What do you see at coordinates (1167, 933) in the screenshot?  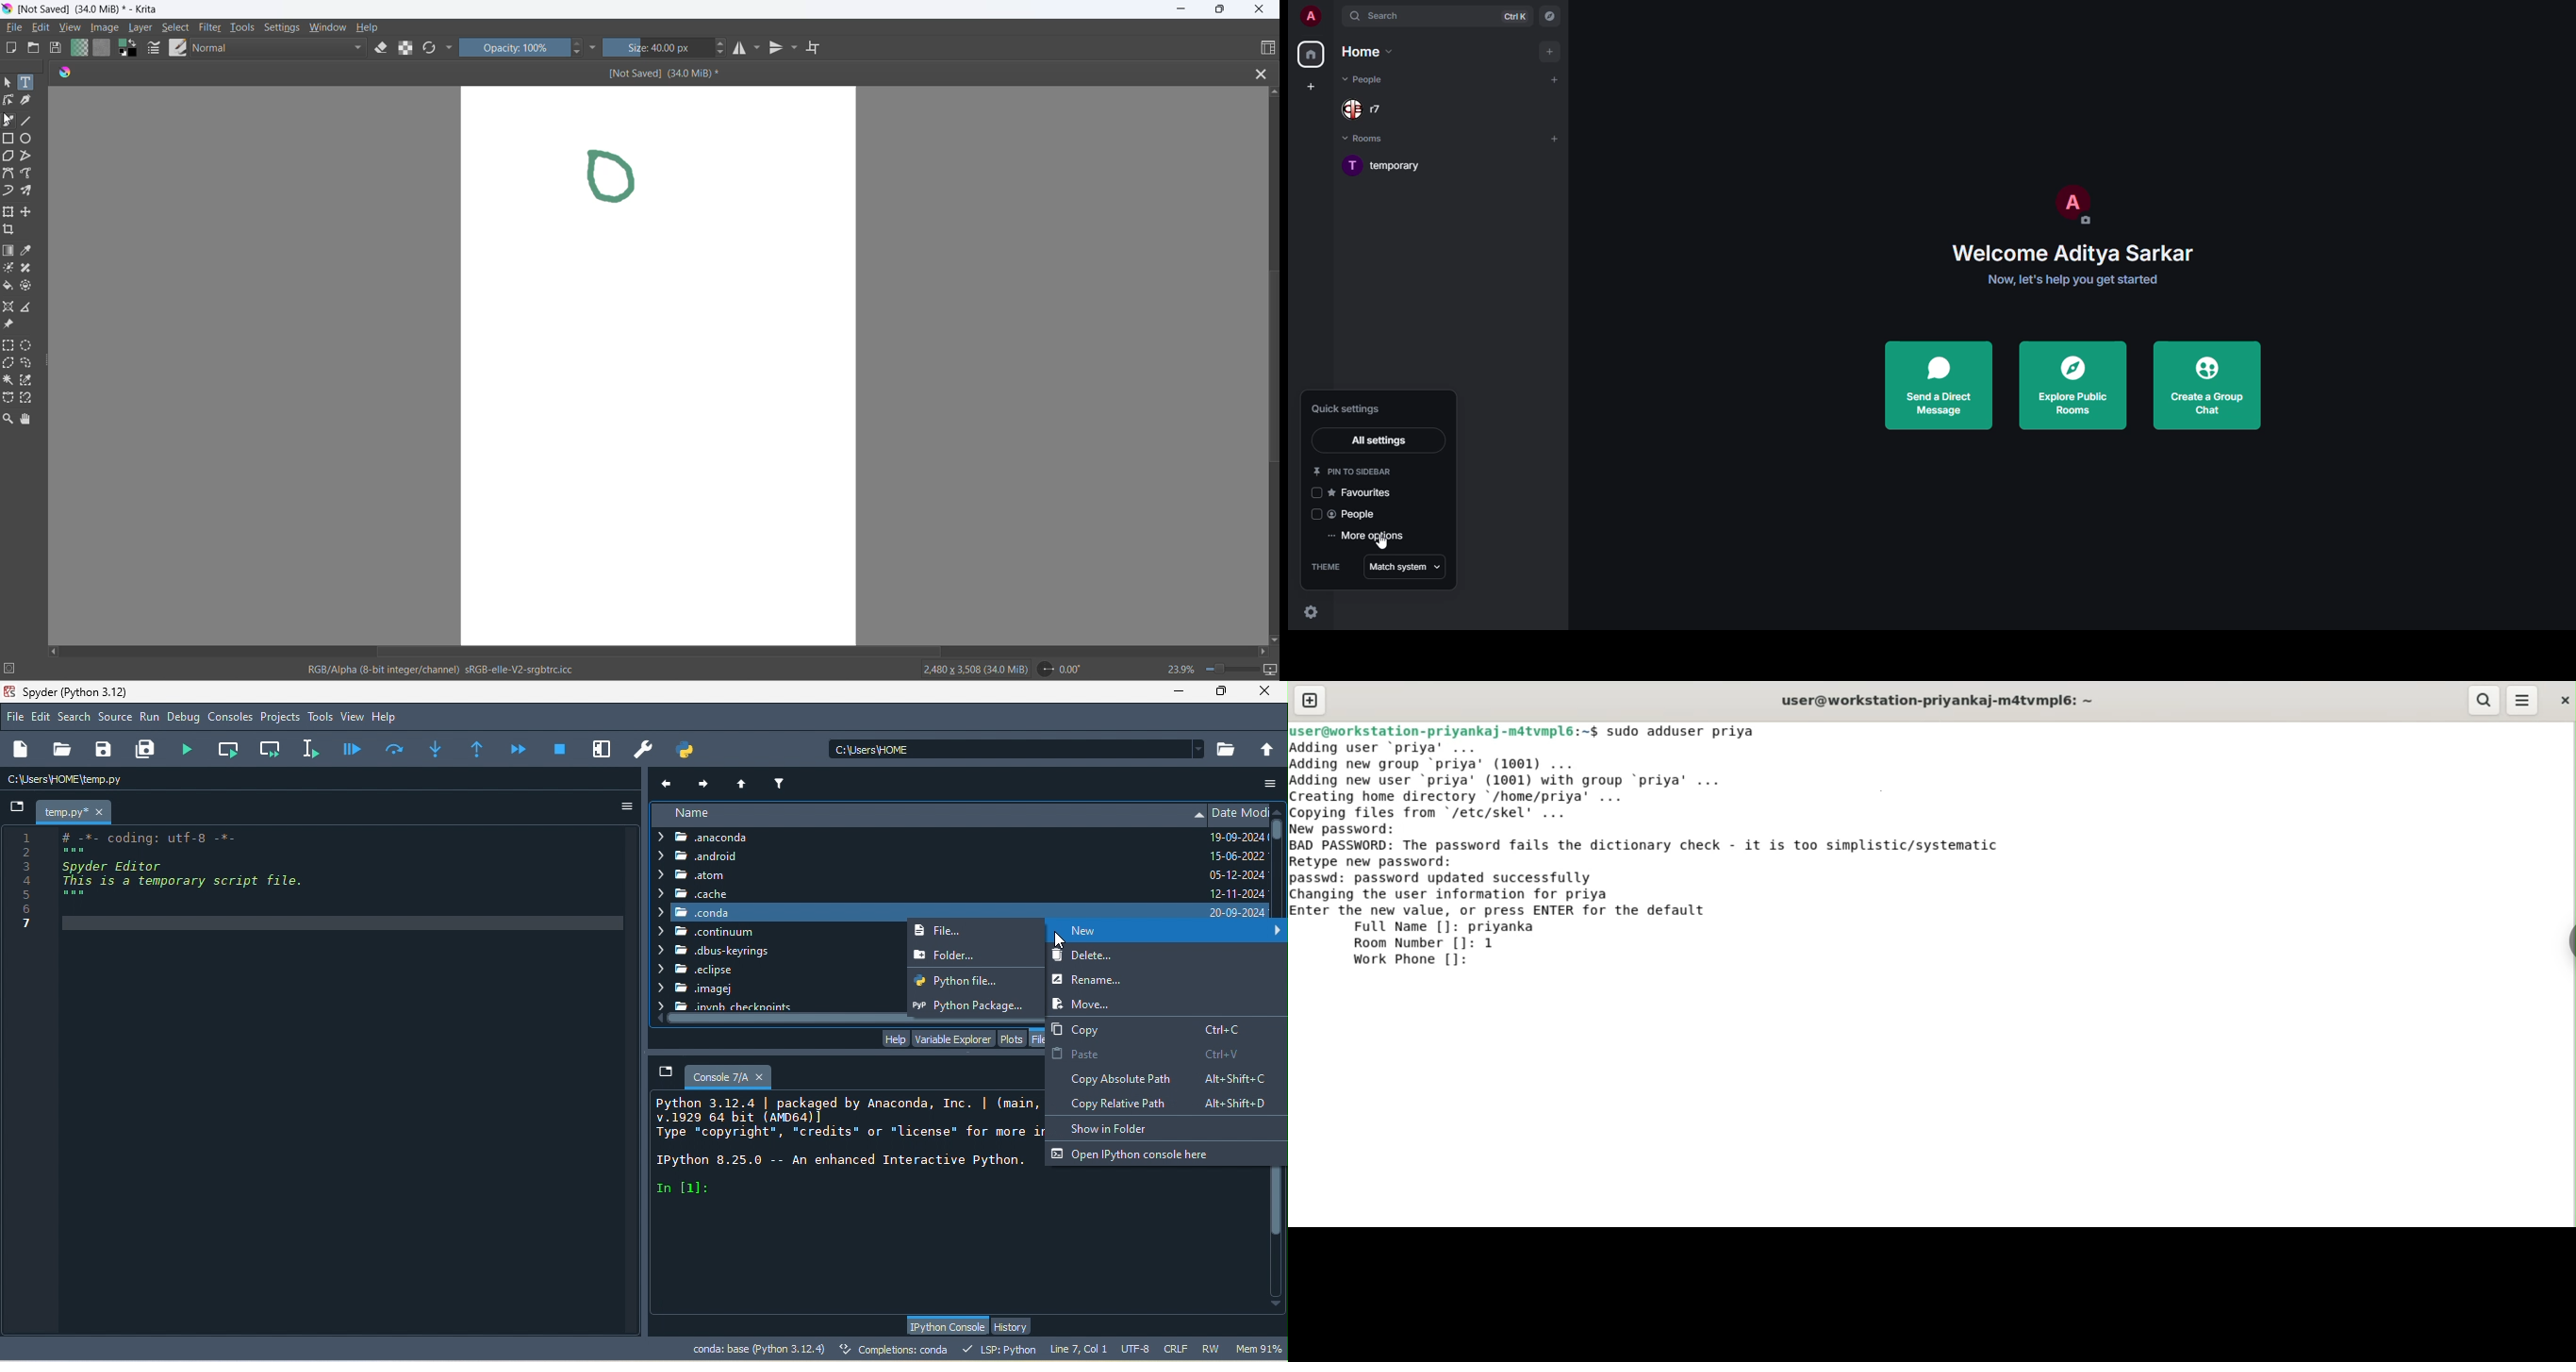 I see `new` at bounding box center [1167, 933].